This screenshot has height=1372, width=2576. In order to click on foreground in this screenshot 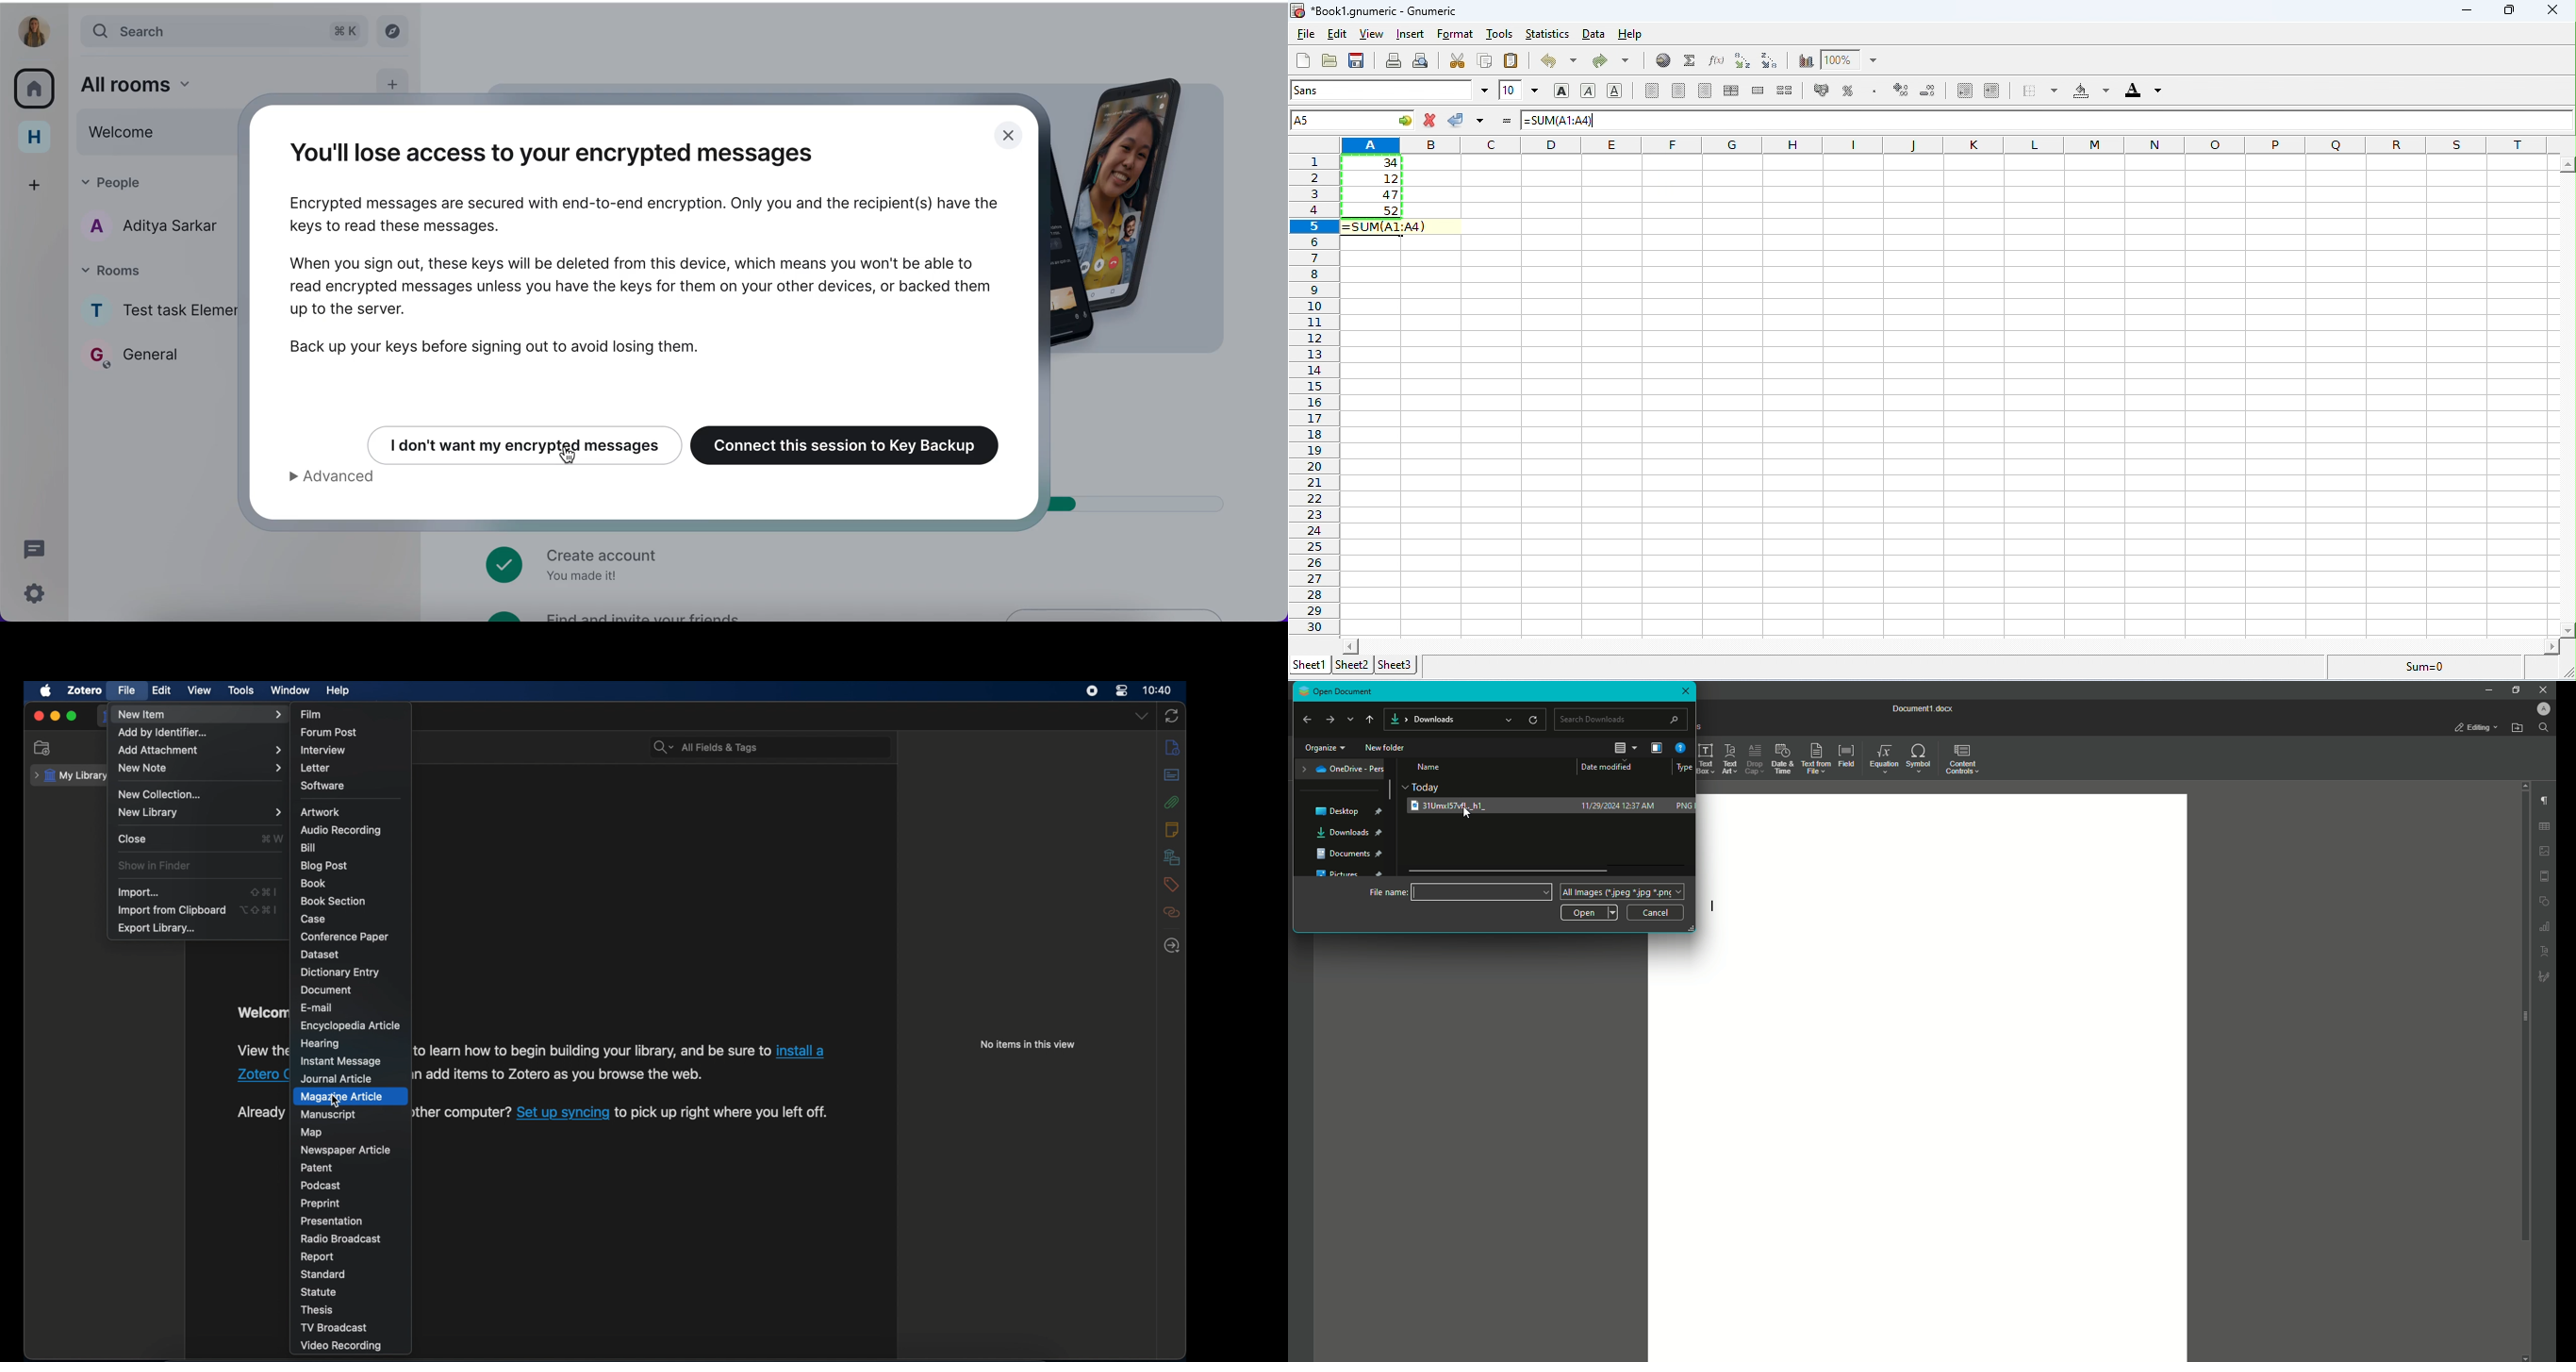, I will do `click(2143, 90)`.